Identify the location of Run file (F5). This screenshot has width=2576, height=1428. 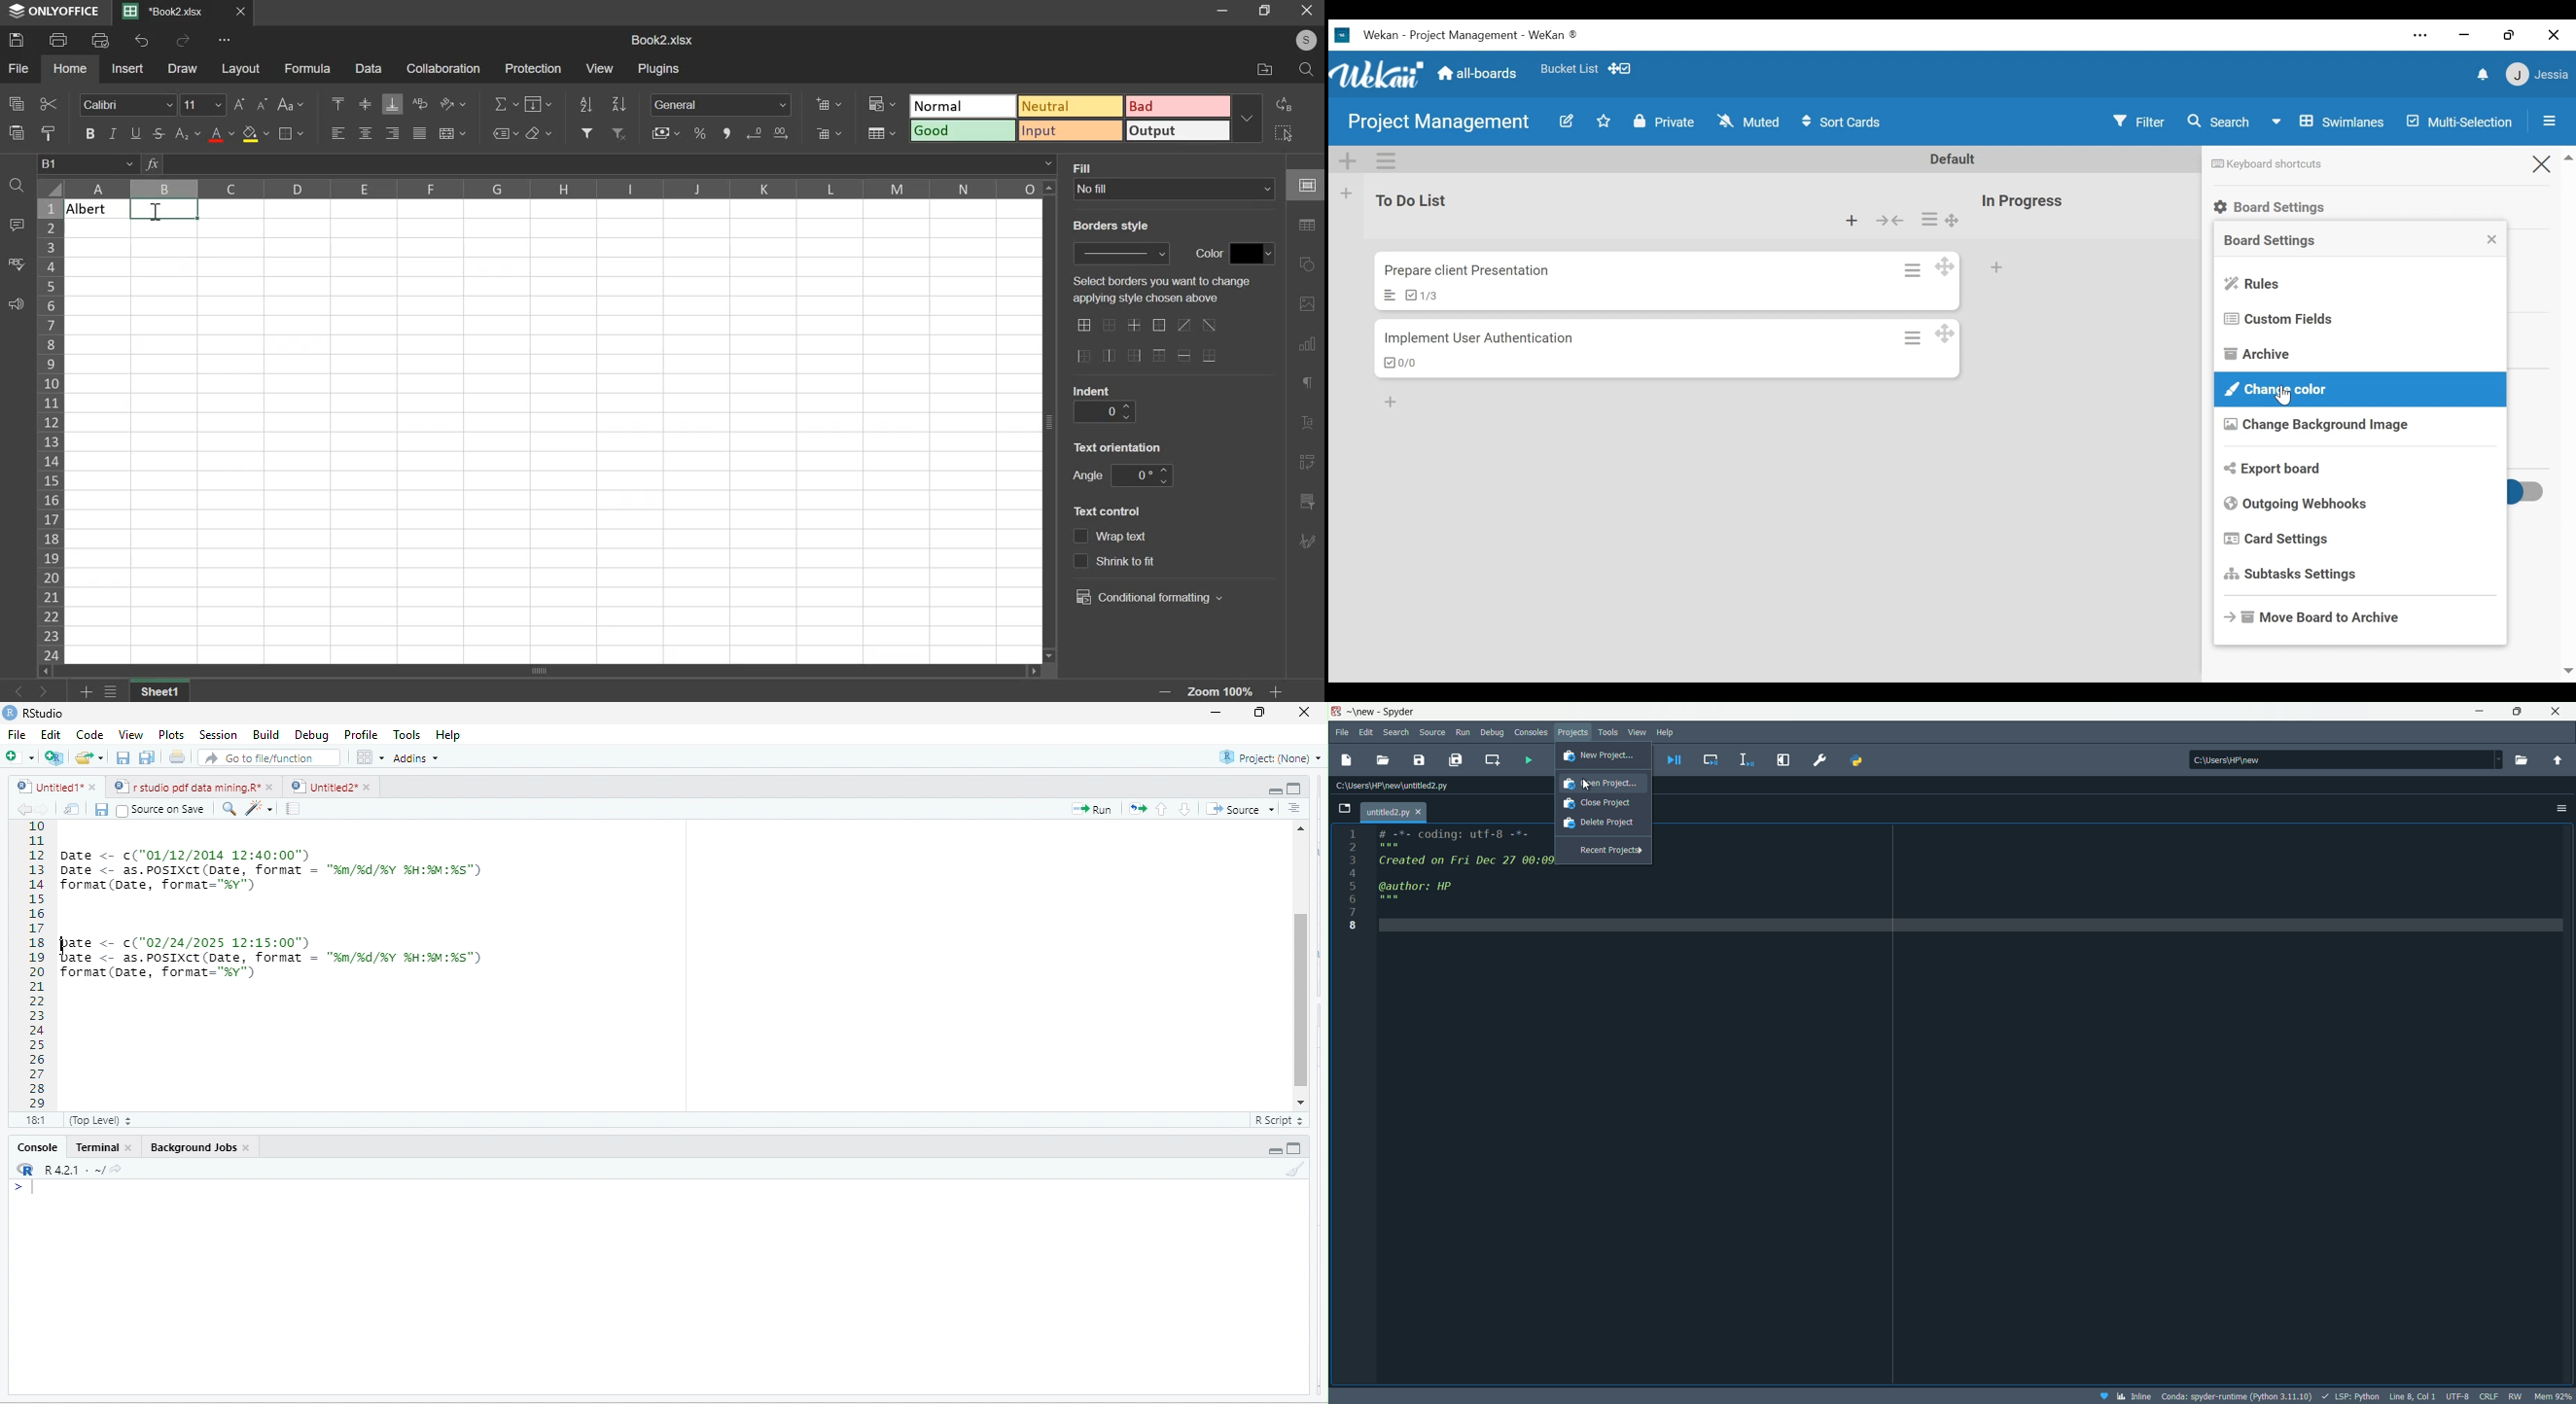
(1527, 758).